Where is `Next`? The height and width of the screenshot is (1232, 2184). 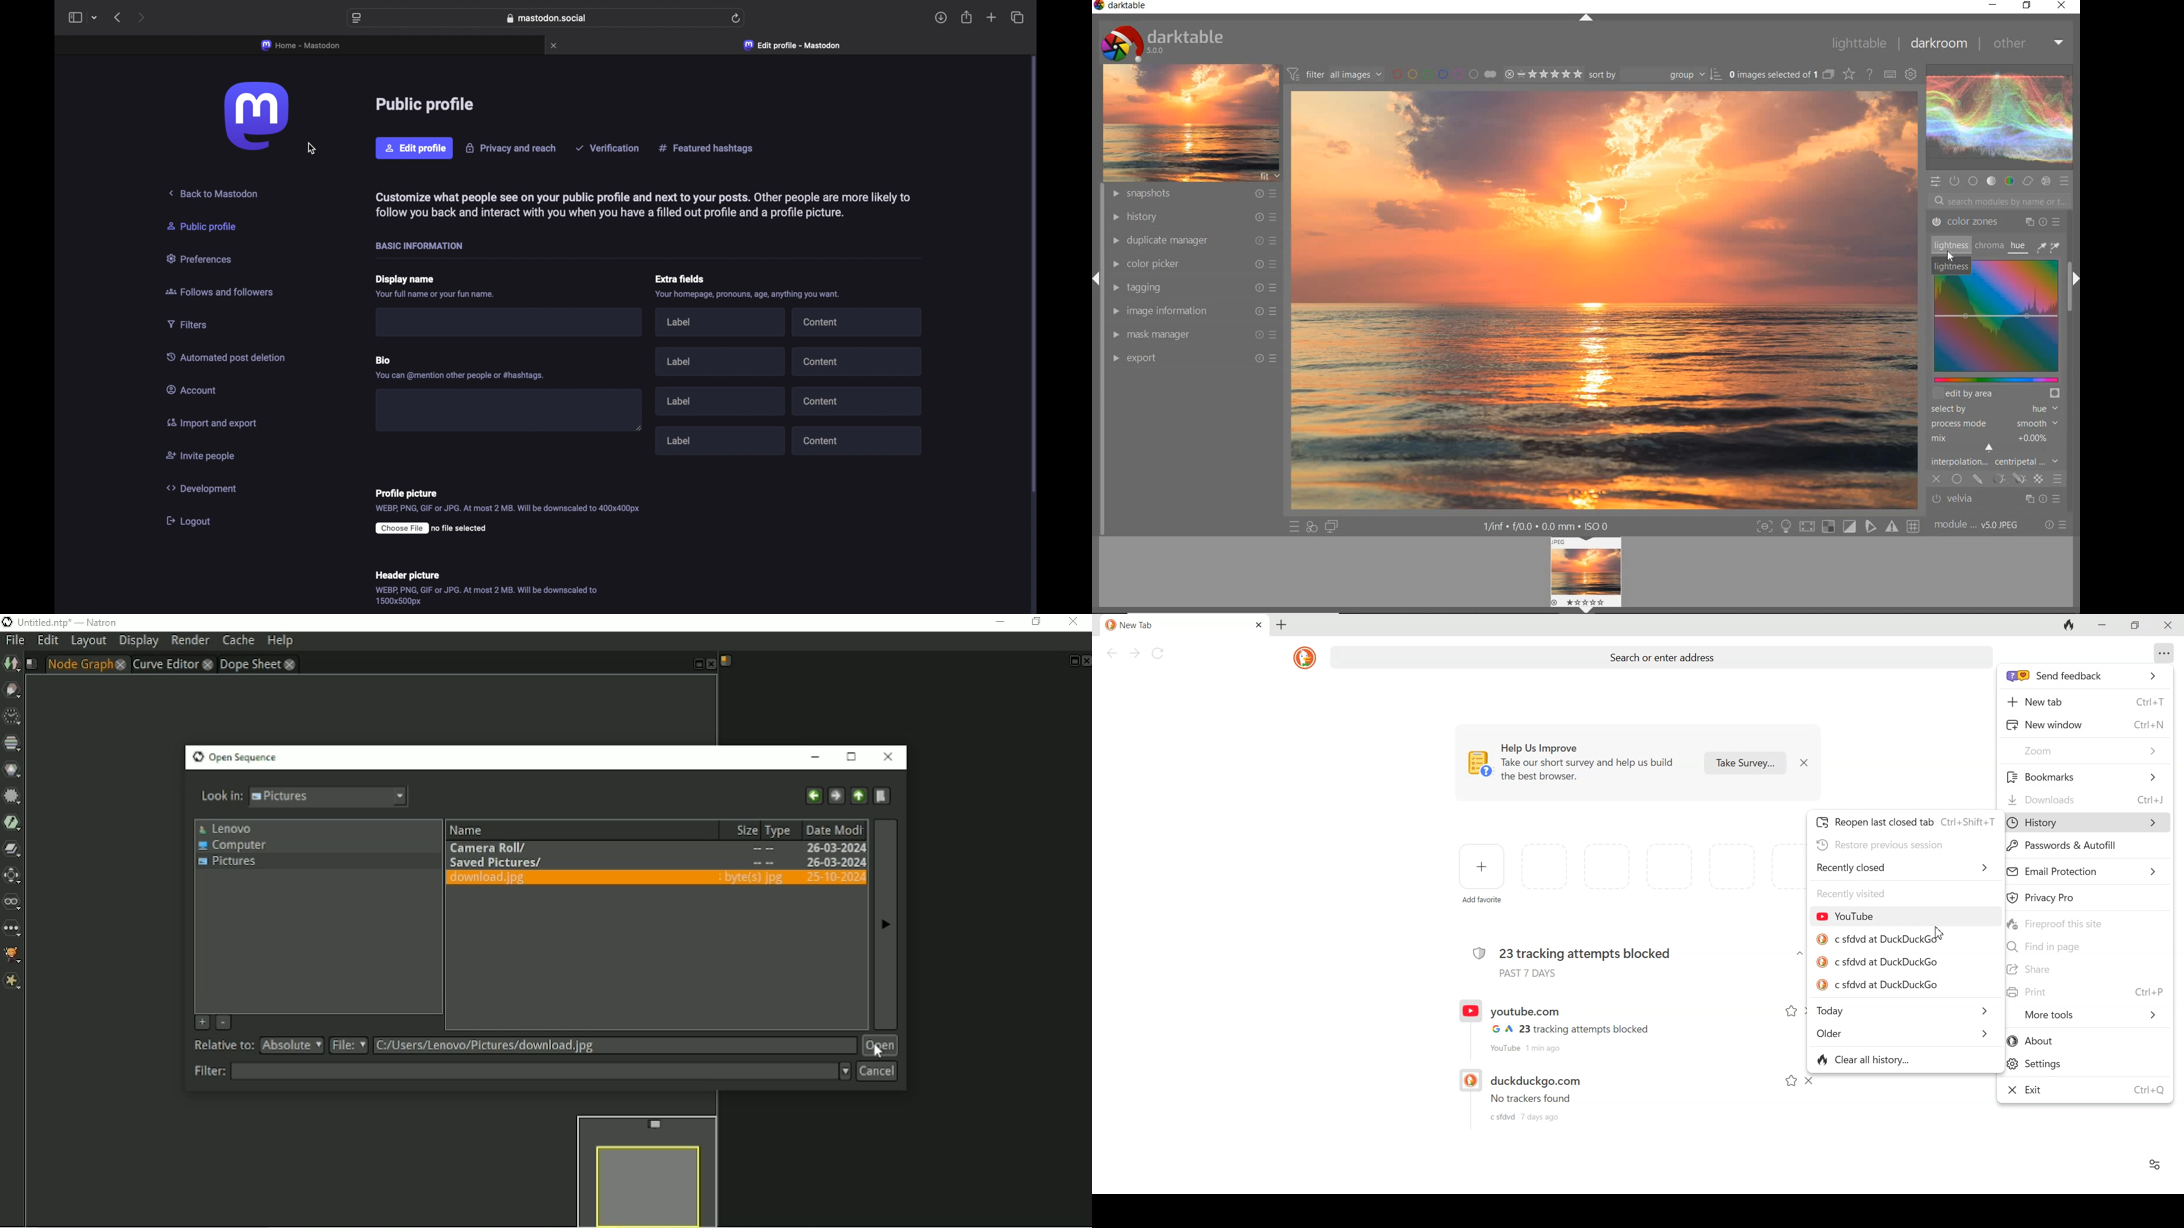
Next is located at coordinates (886, 931).